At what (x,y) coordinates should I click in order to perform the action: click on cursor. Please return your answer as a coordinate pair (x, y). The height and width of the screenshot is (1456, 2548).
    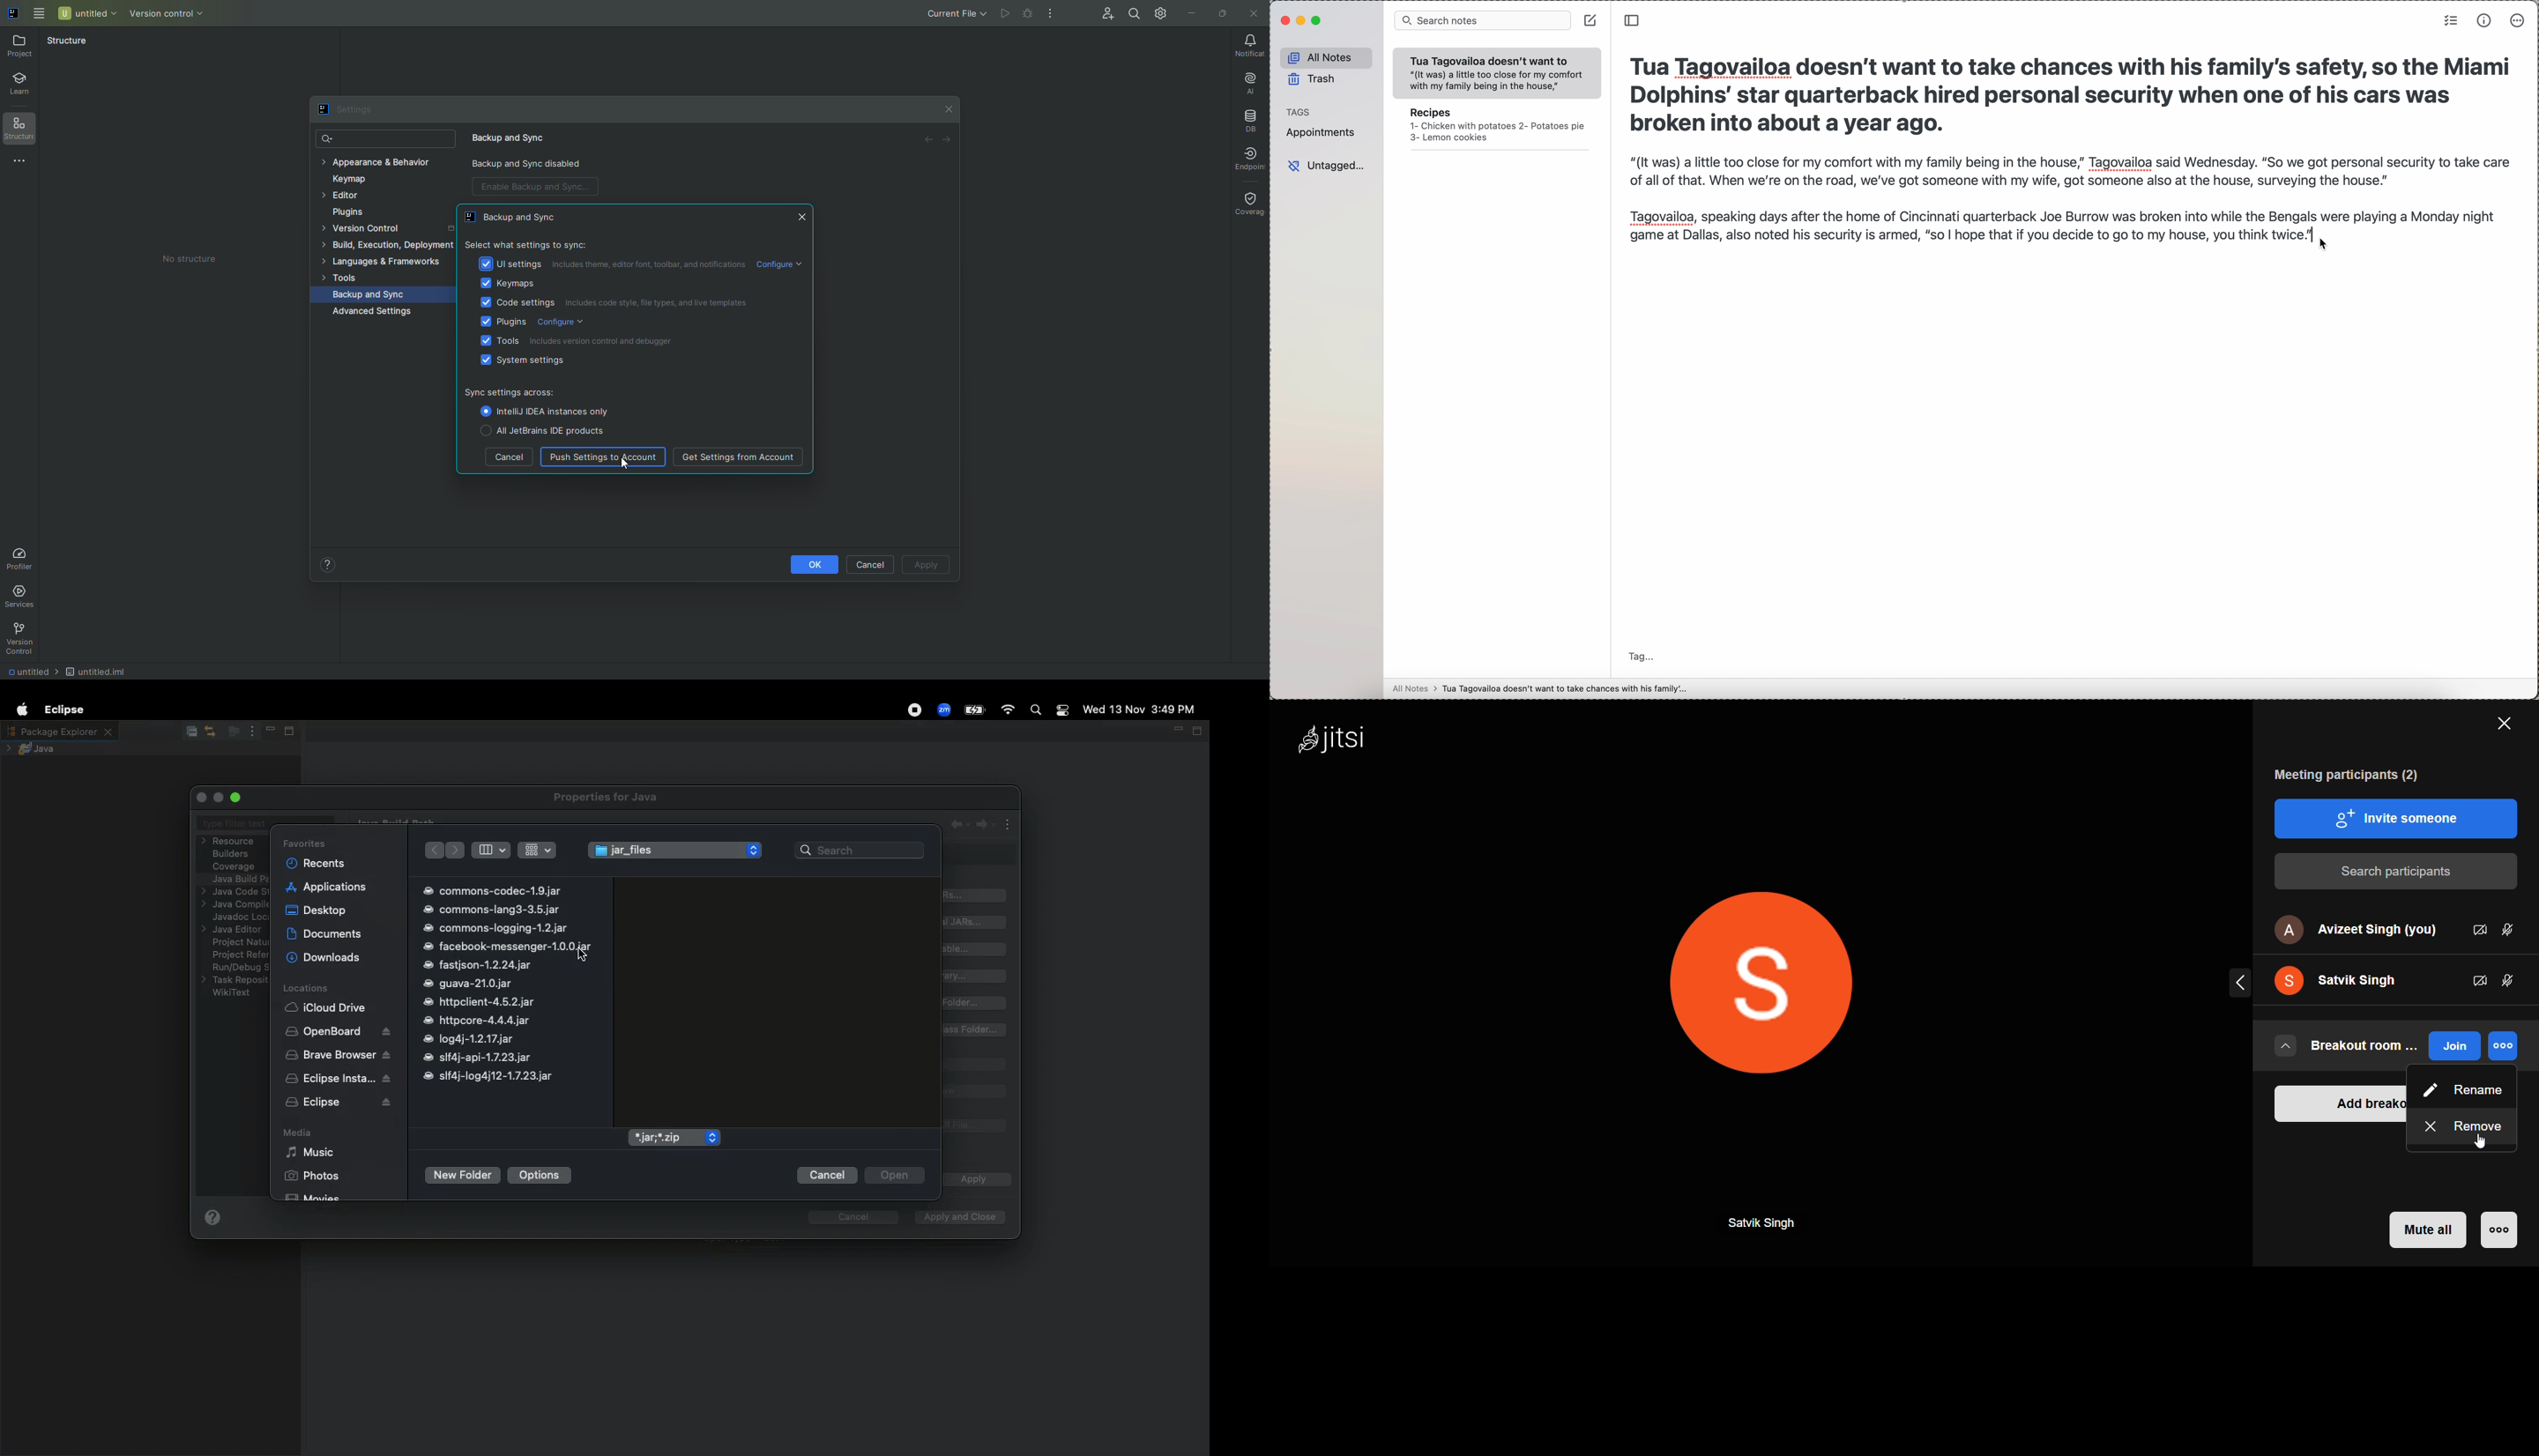
    Looking at the image, I should click on (2468, 1144).